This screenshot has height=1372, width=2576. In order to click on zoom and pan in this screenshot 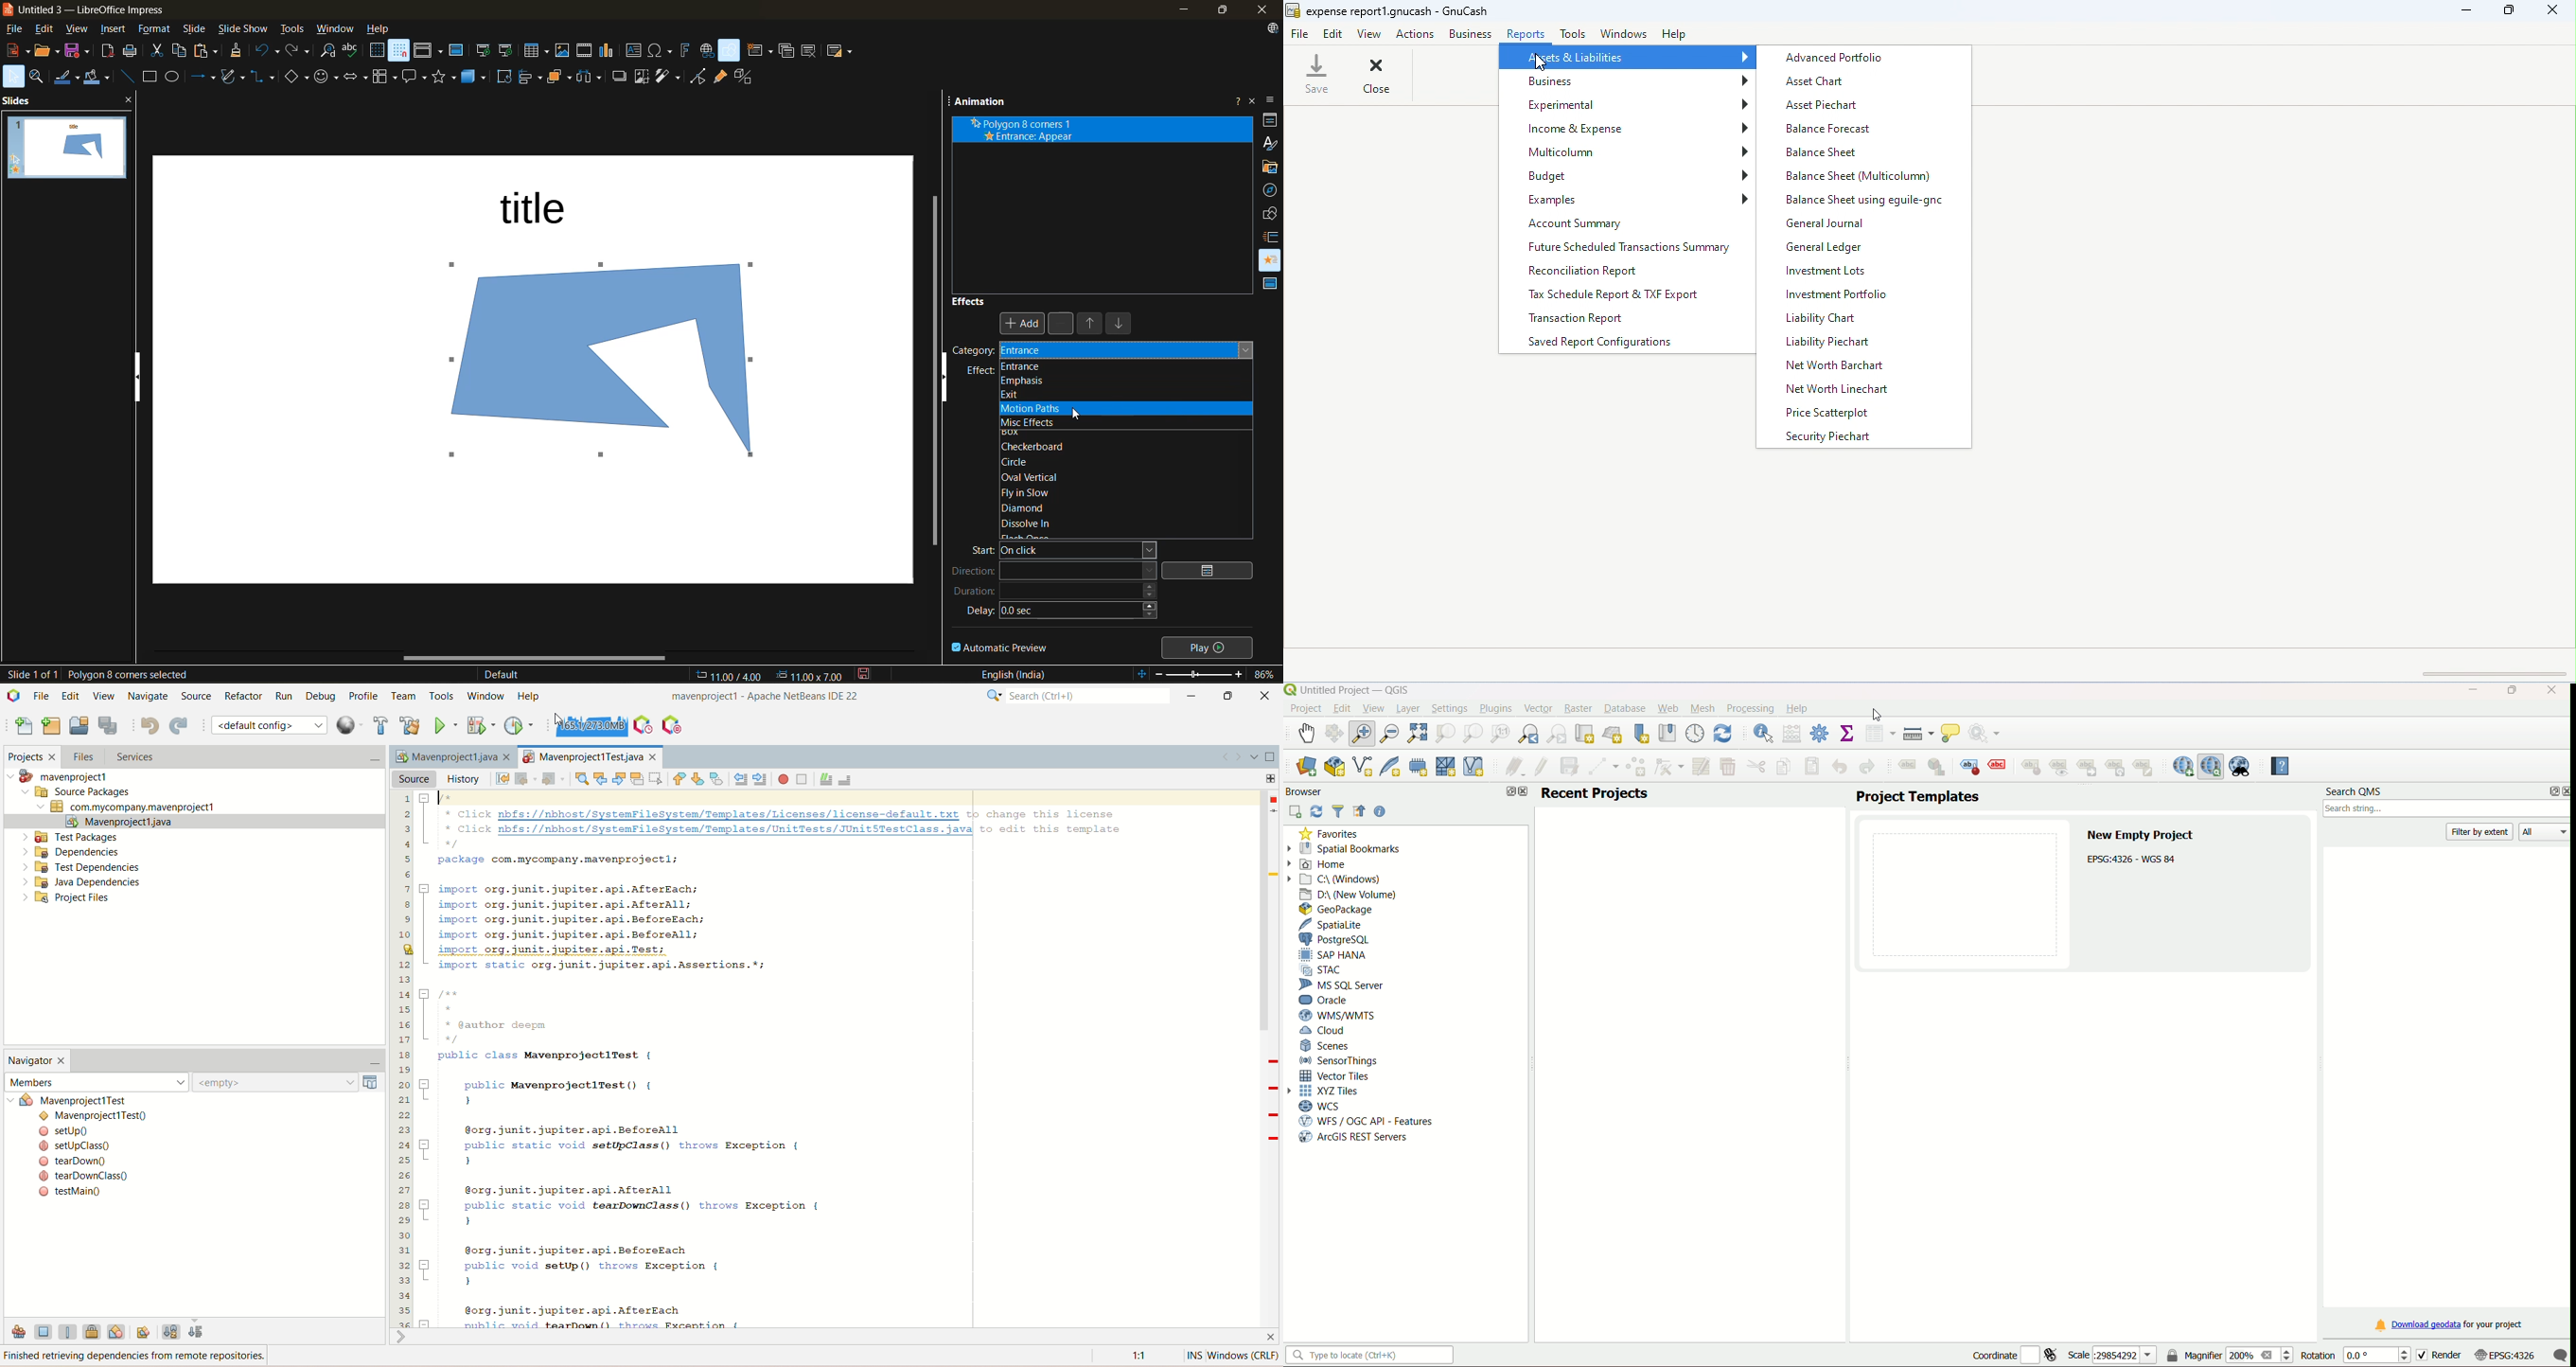, I will do `click(42, 76)`.